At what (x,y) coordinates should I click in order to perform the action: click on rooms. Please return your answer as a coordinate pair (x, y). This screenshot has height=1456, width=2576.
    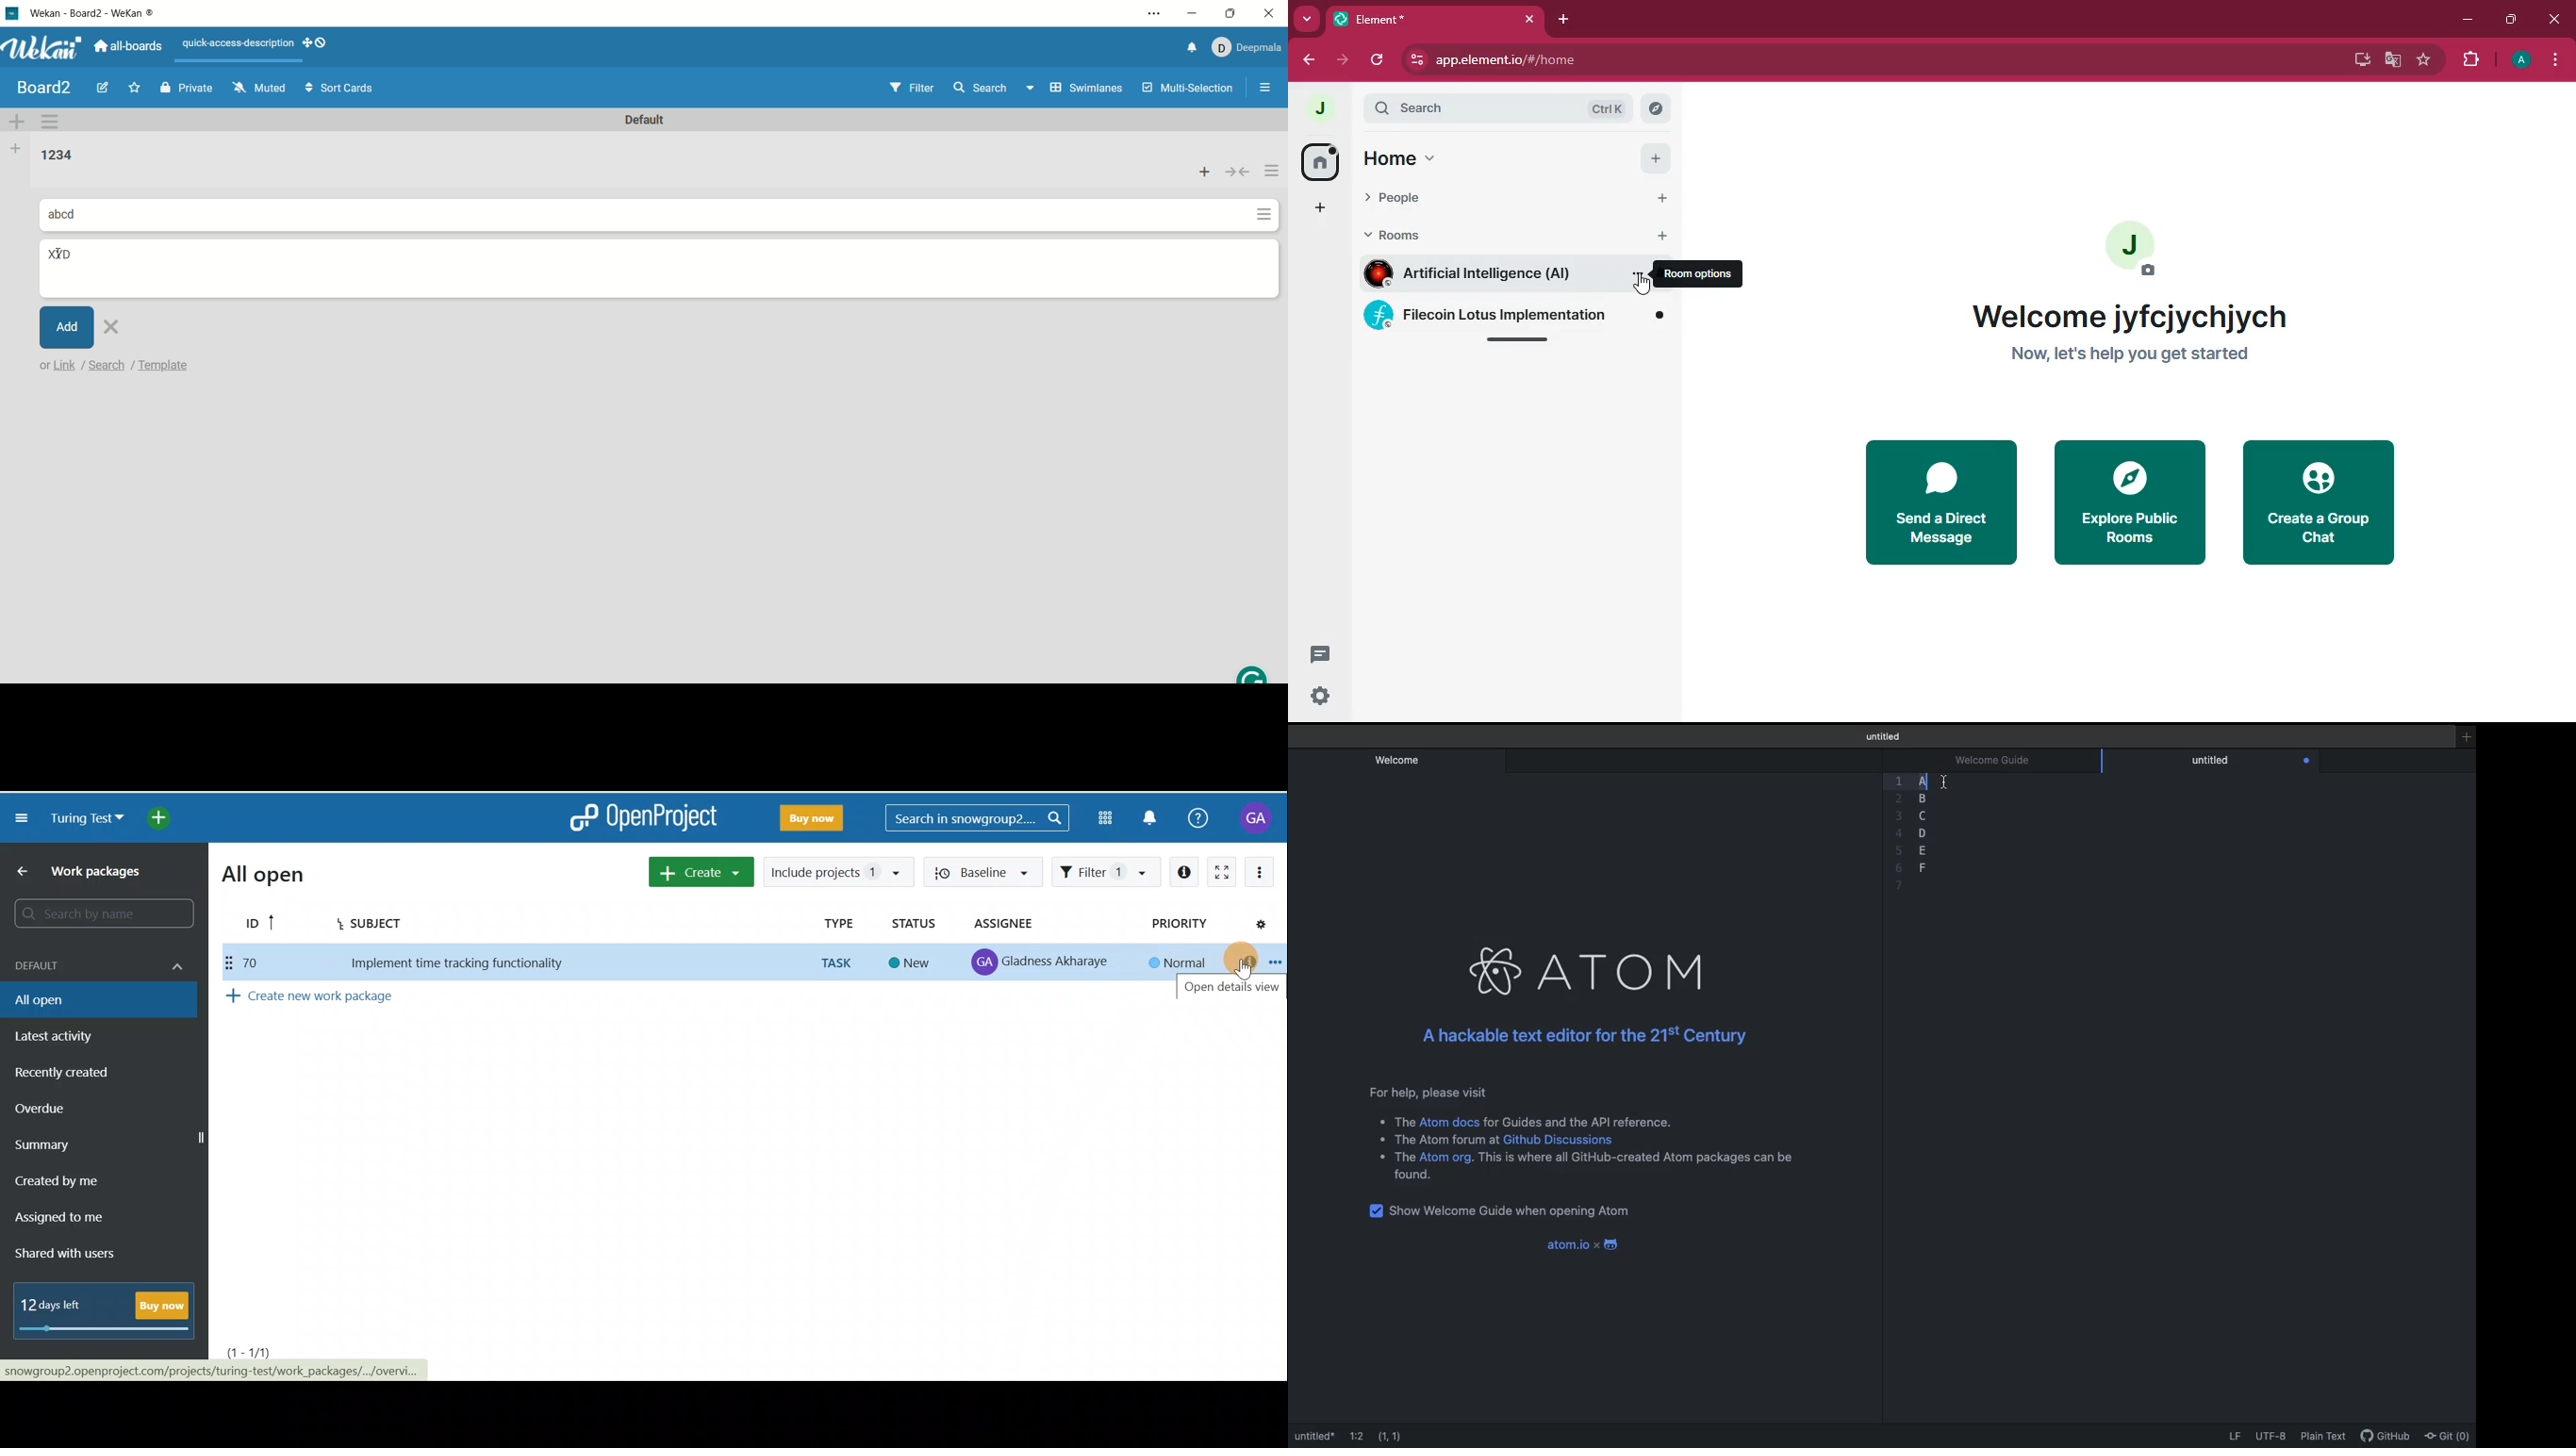
    Looking at the image, I should click on (1410, 236).